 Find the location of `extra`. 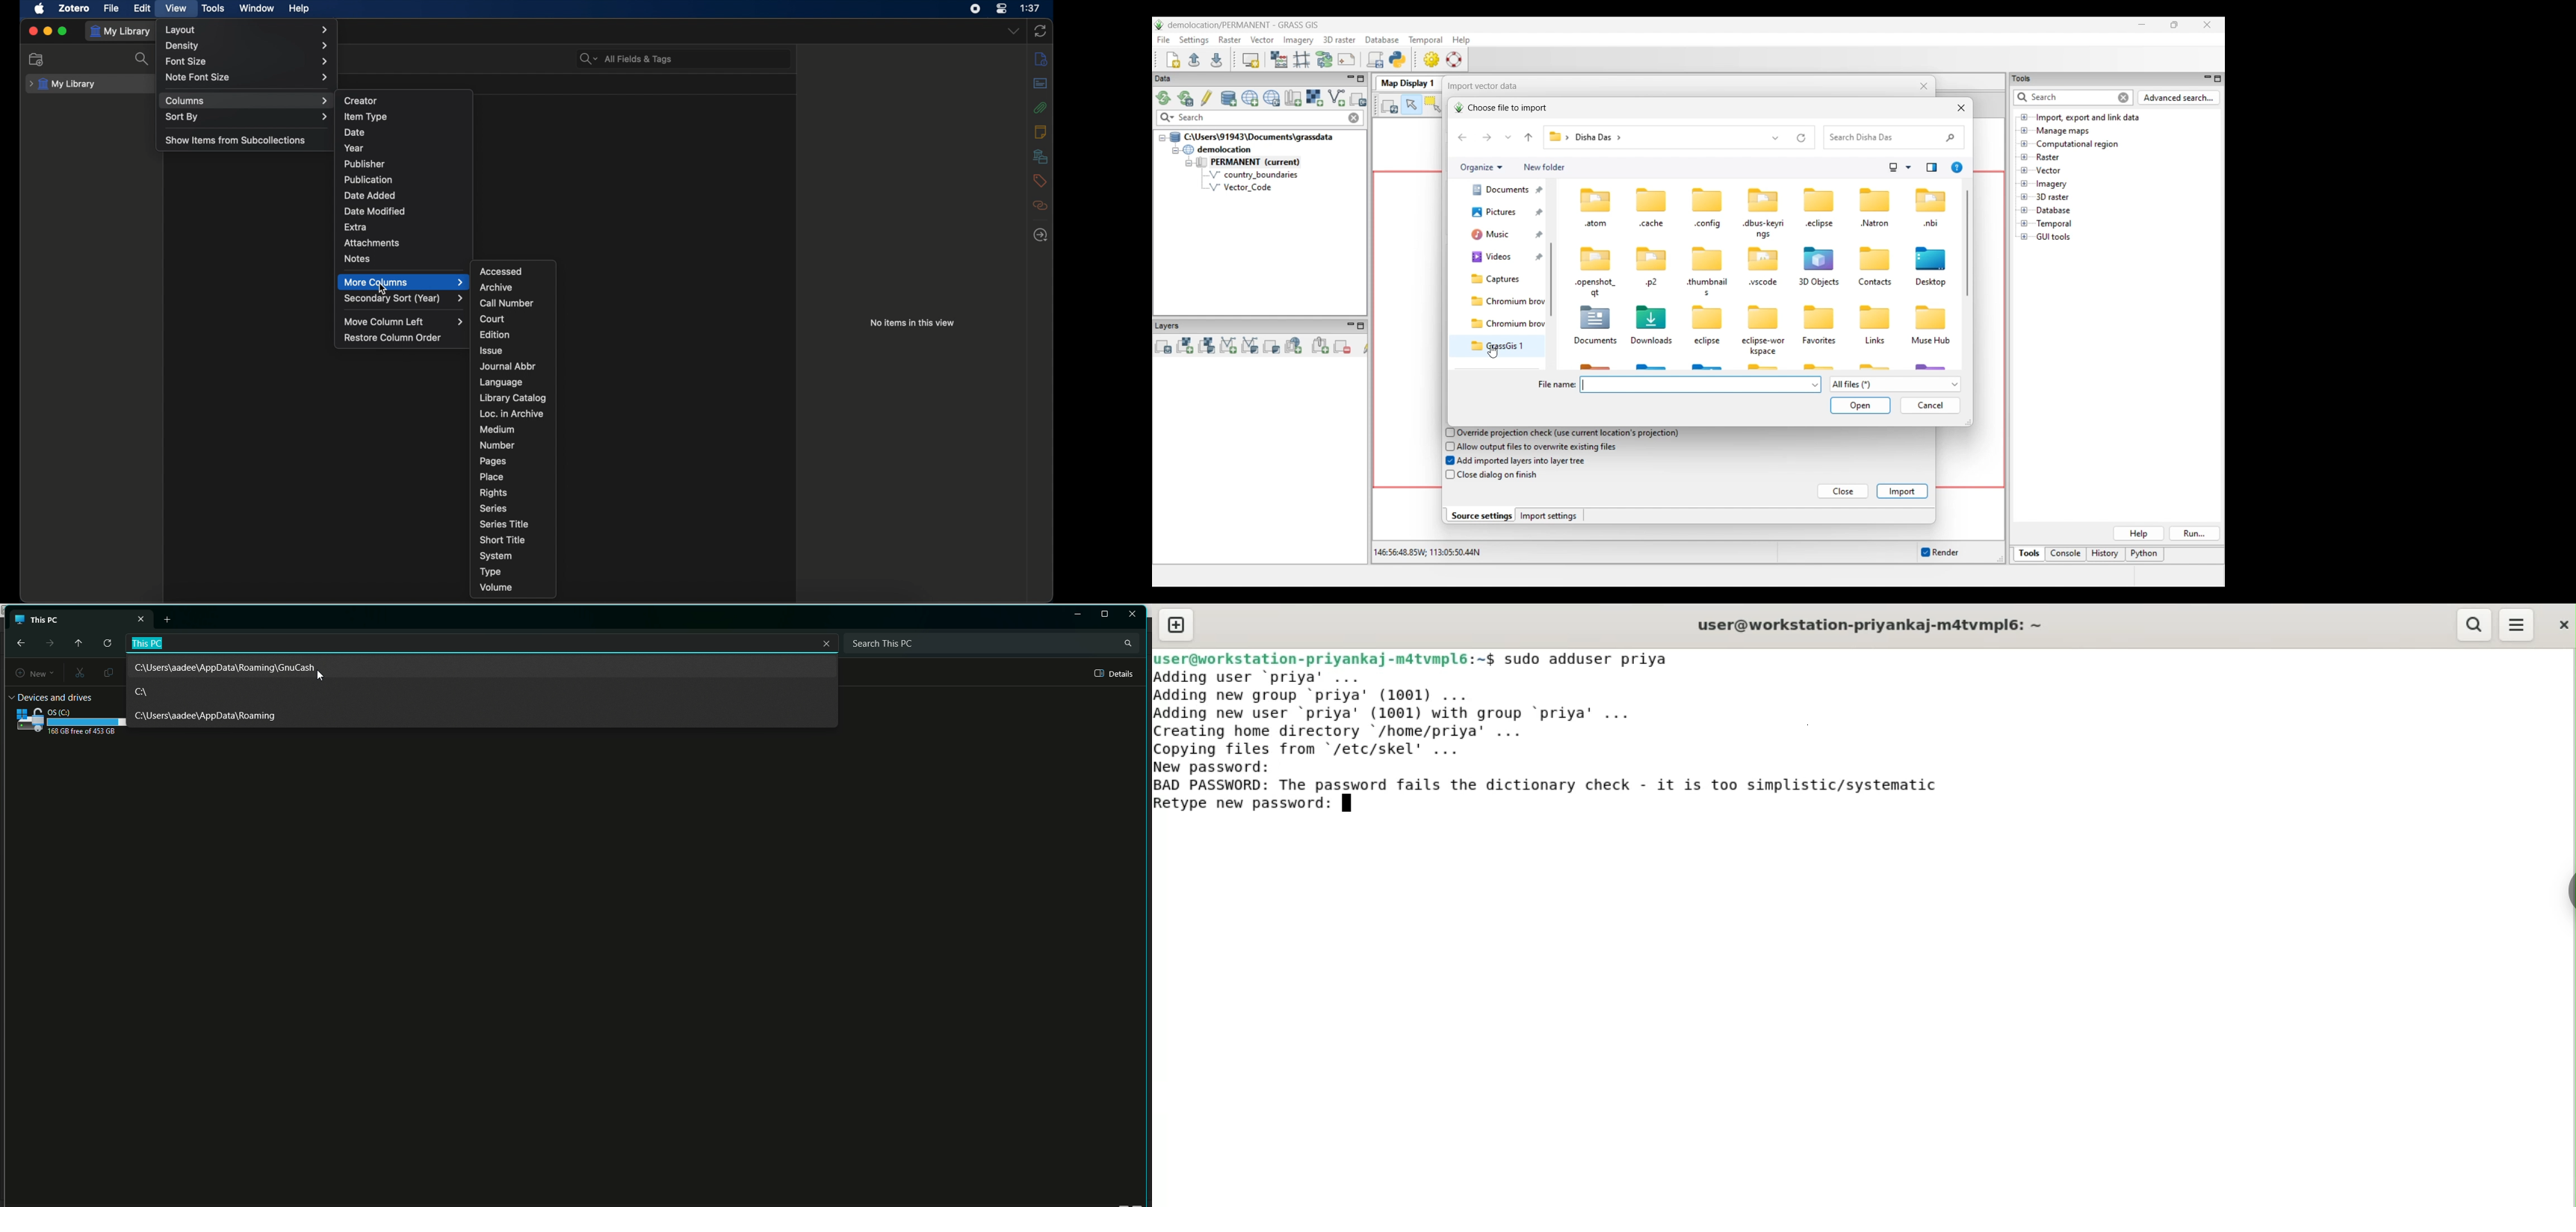

extra is located at coordinates (356, 227).